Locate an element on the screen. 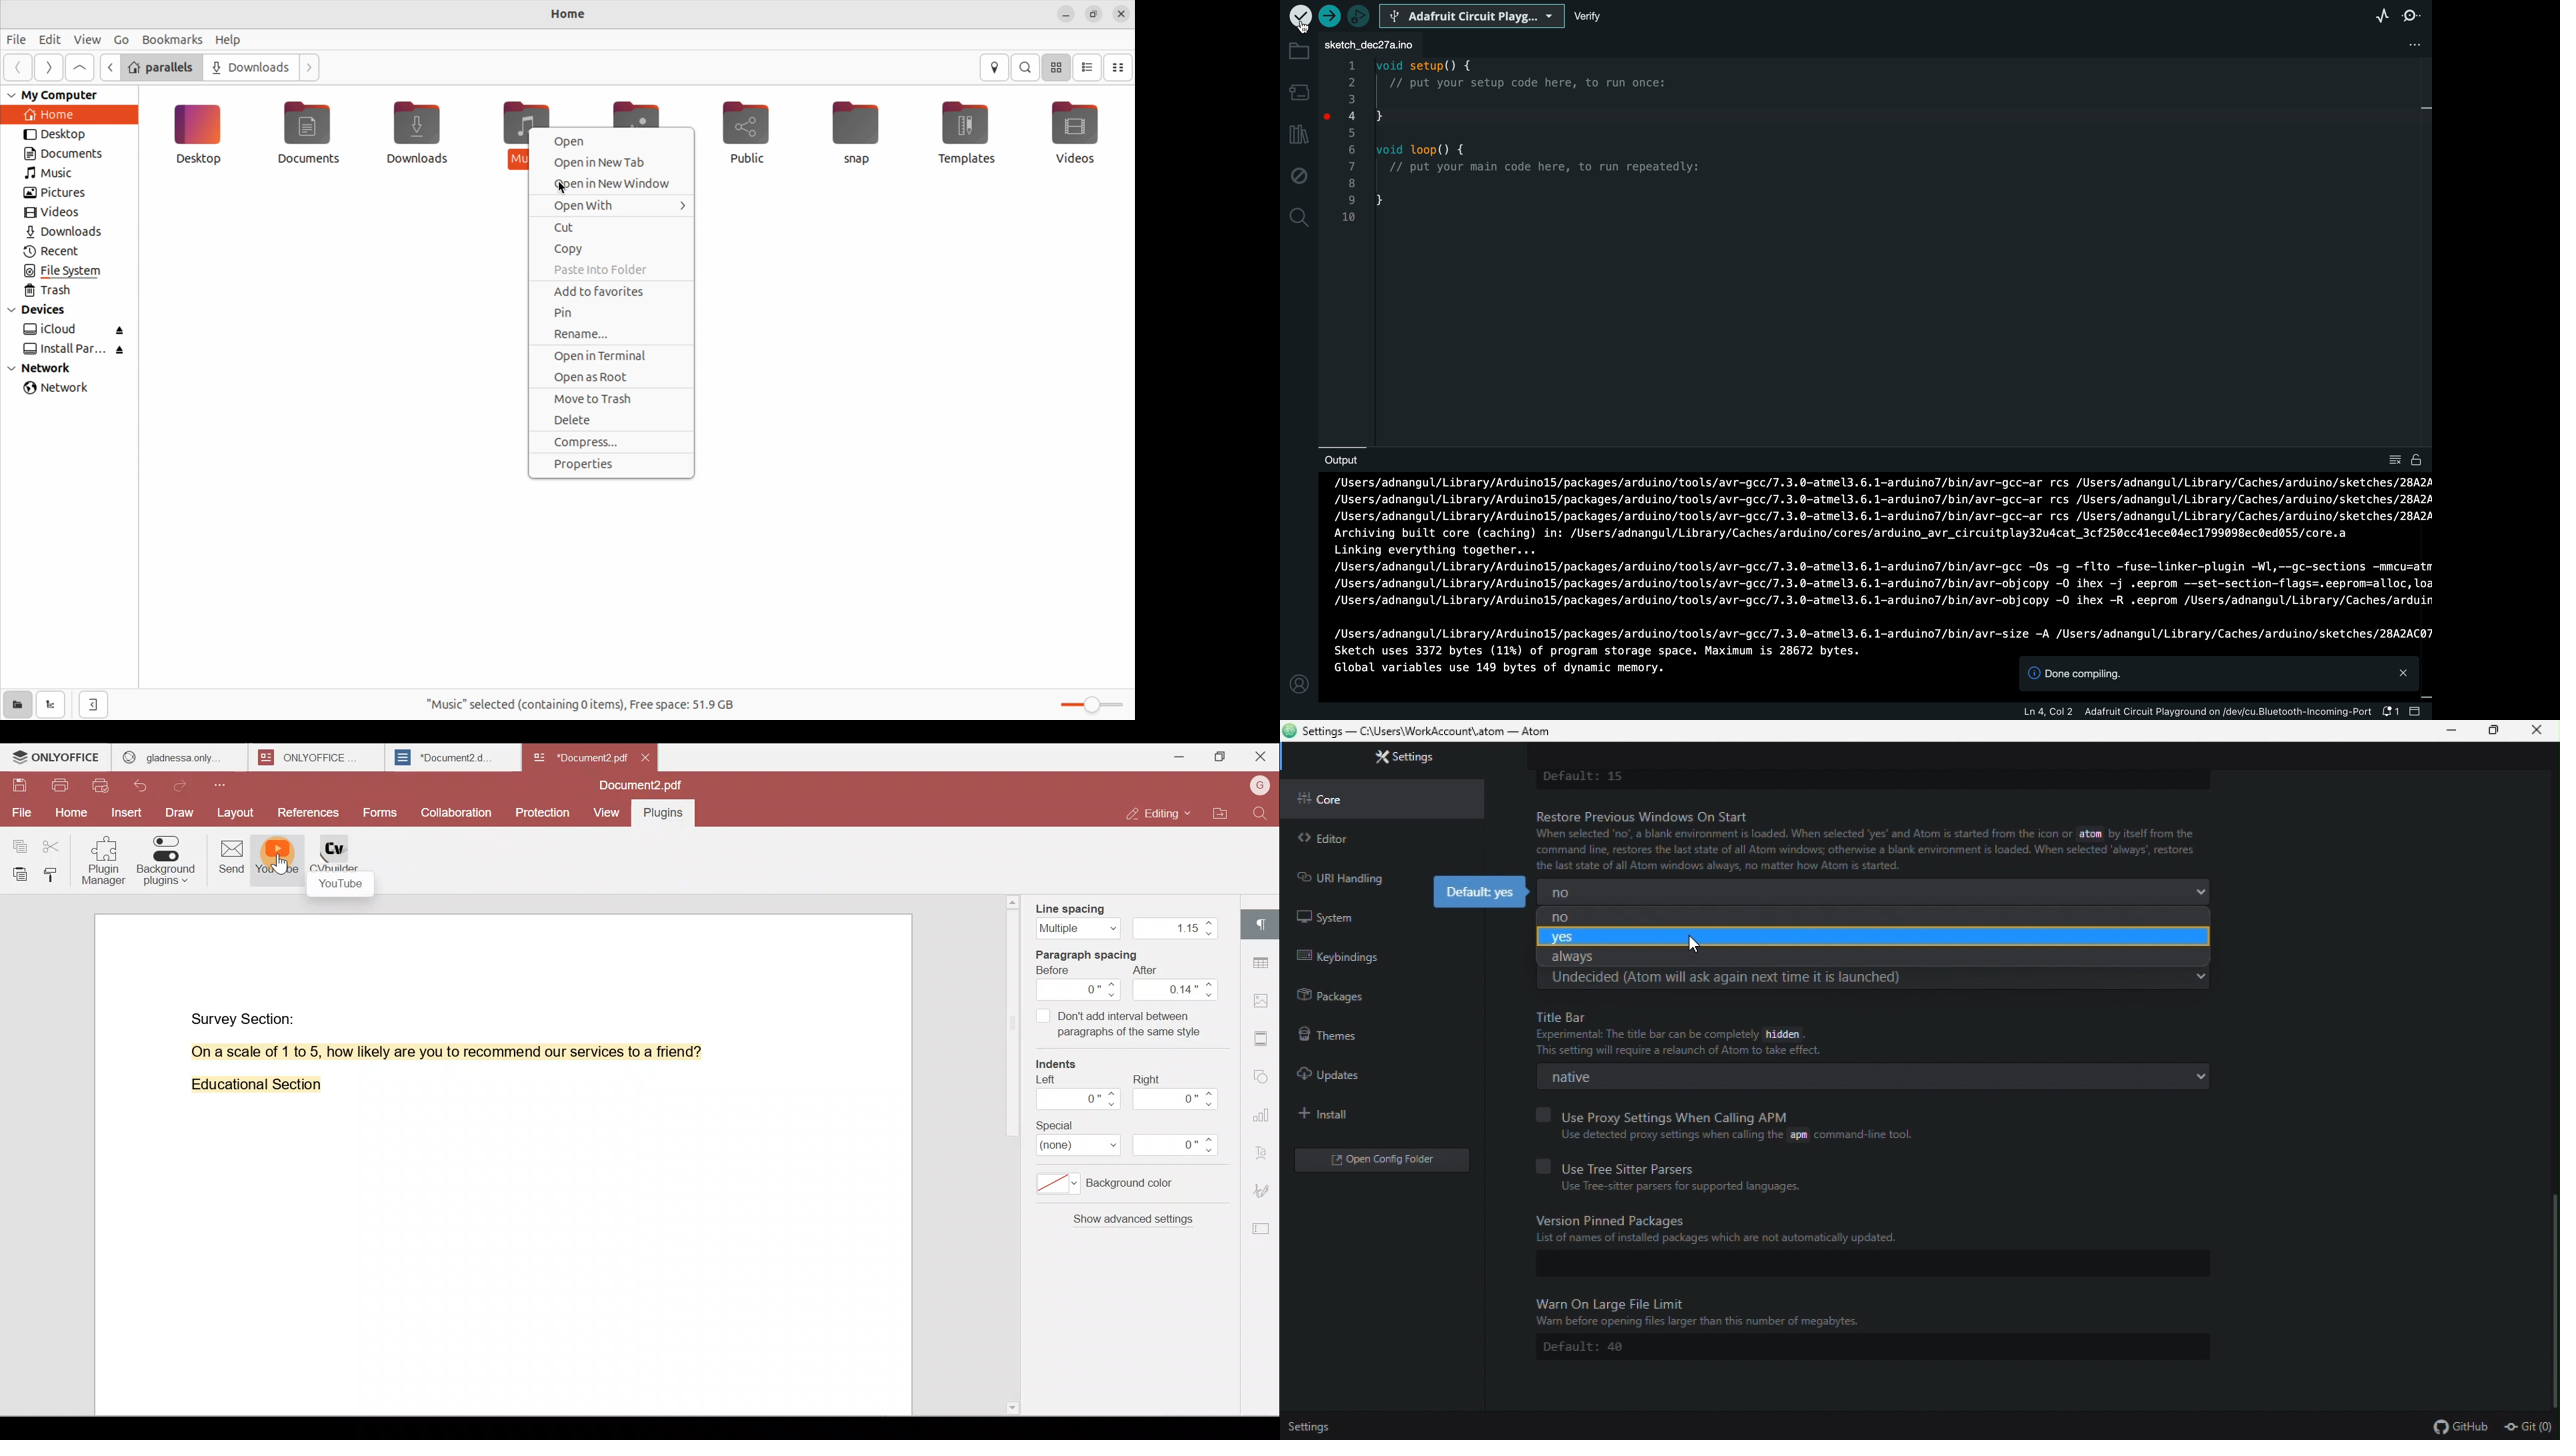 The height and width of the screenshot is (1456, 2576). Paste is located at coordinates (16, 874).